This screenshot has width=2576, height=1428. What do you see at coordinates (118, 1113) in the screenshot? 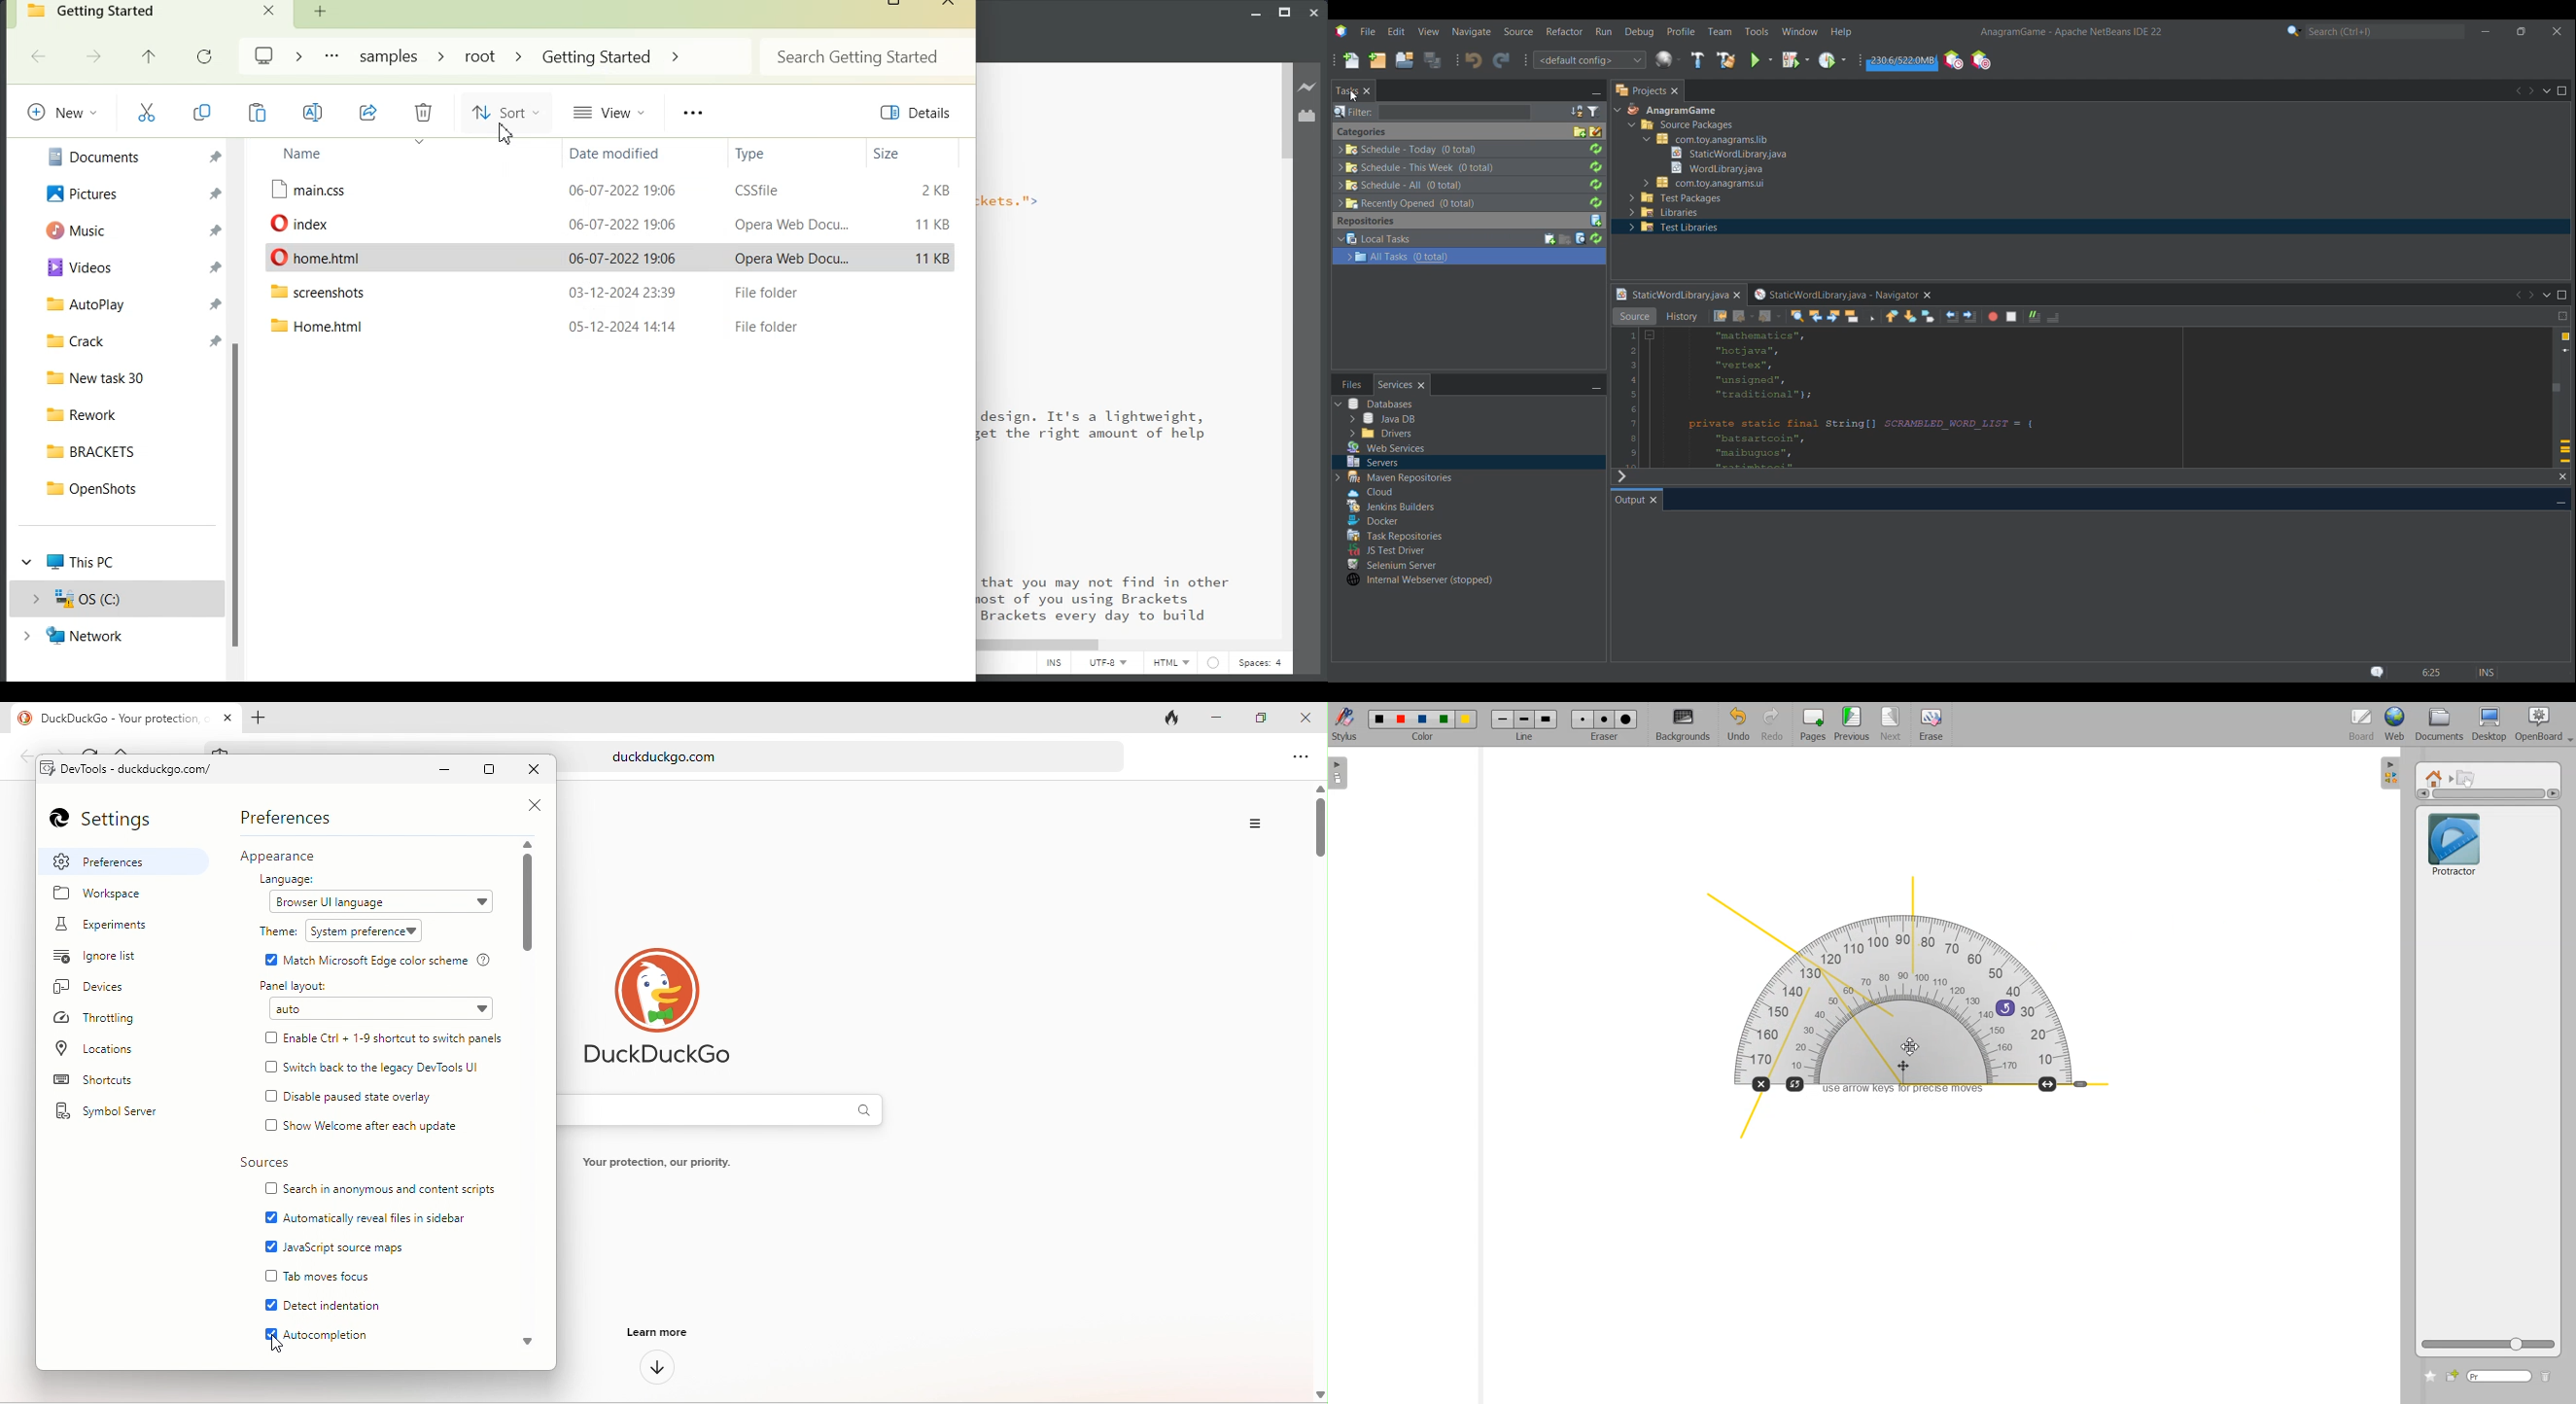
I see `symbol server` at bounding box center [118, 1113].